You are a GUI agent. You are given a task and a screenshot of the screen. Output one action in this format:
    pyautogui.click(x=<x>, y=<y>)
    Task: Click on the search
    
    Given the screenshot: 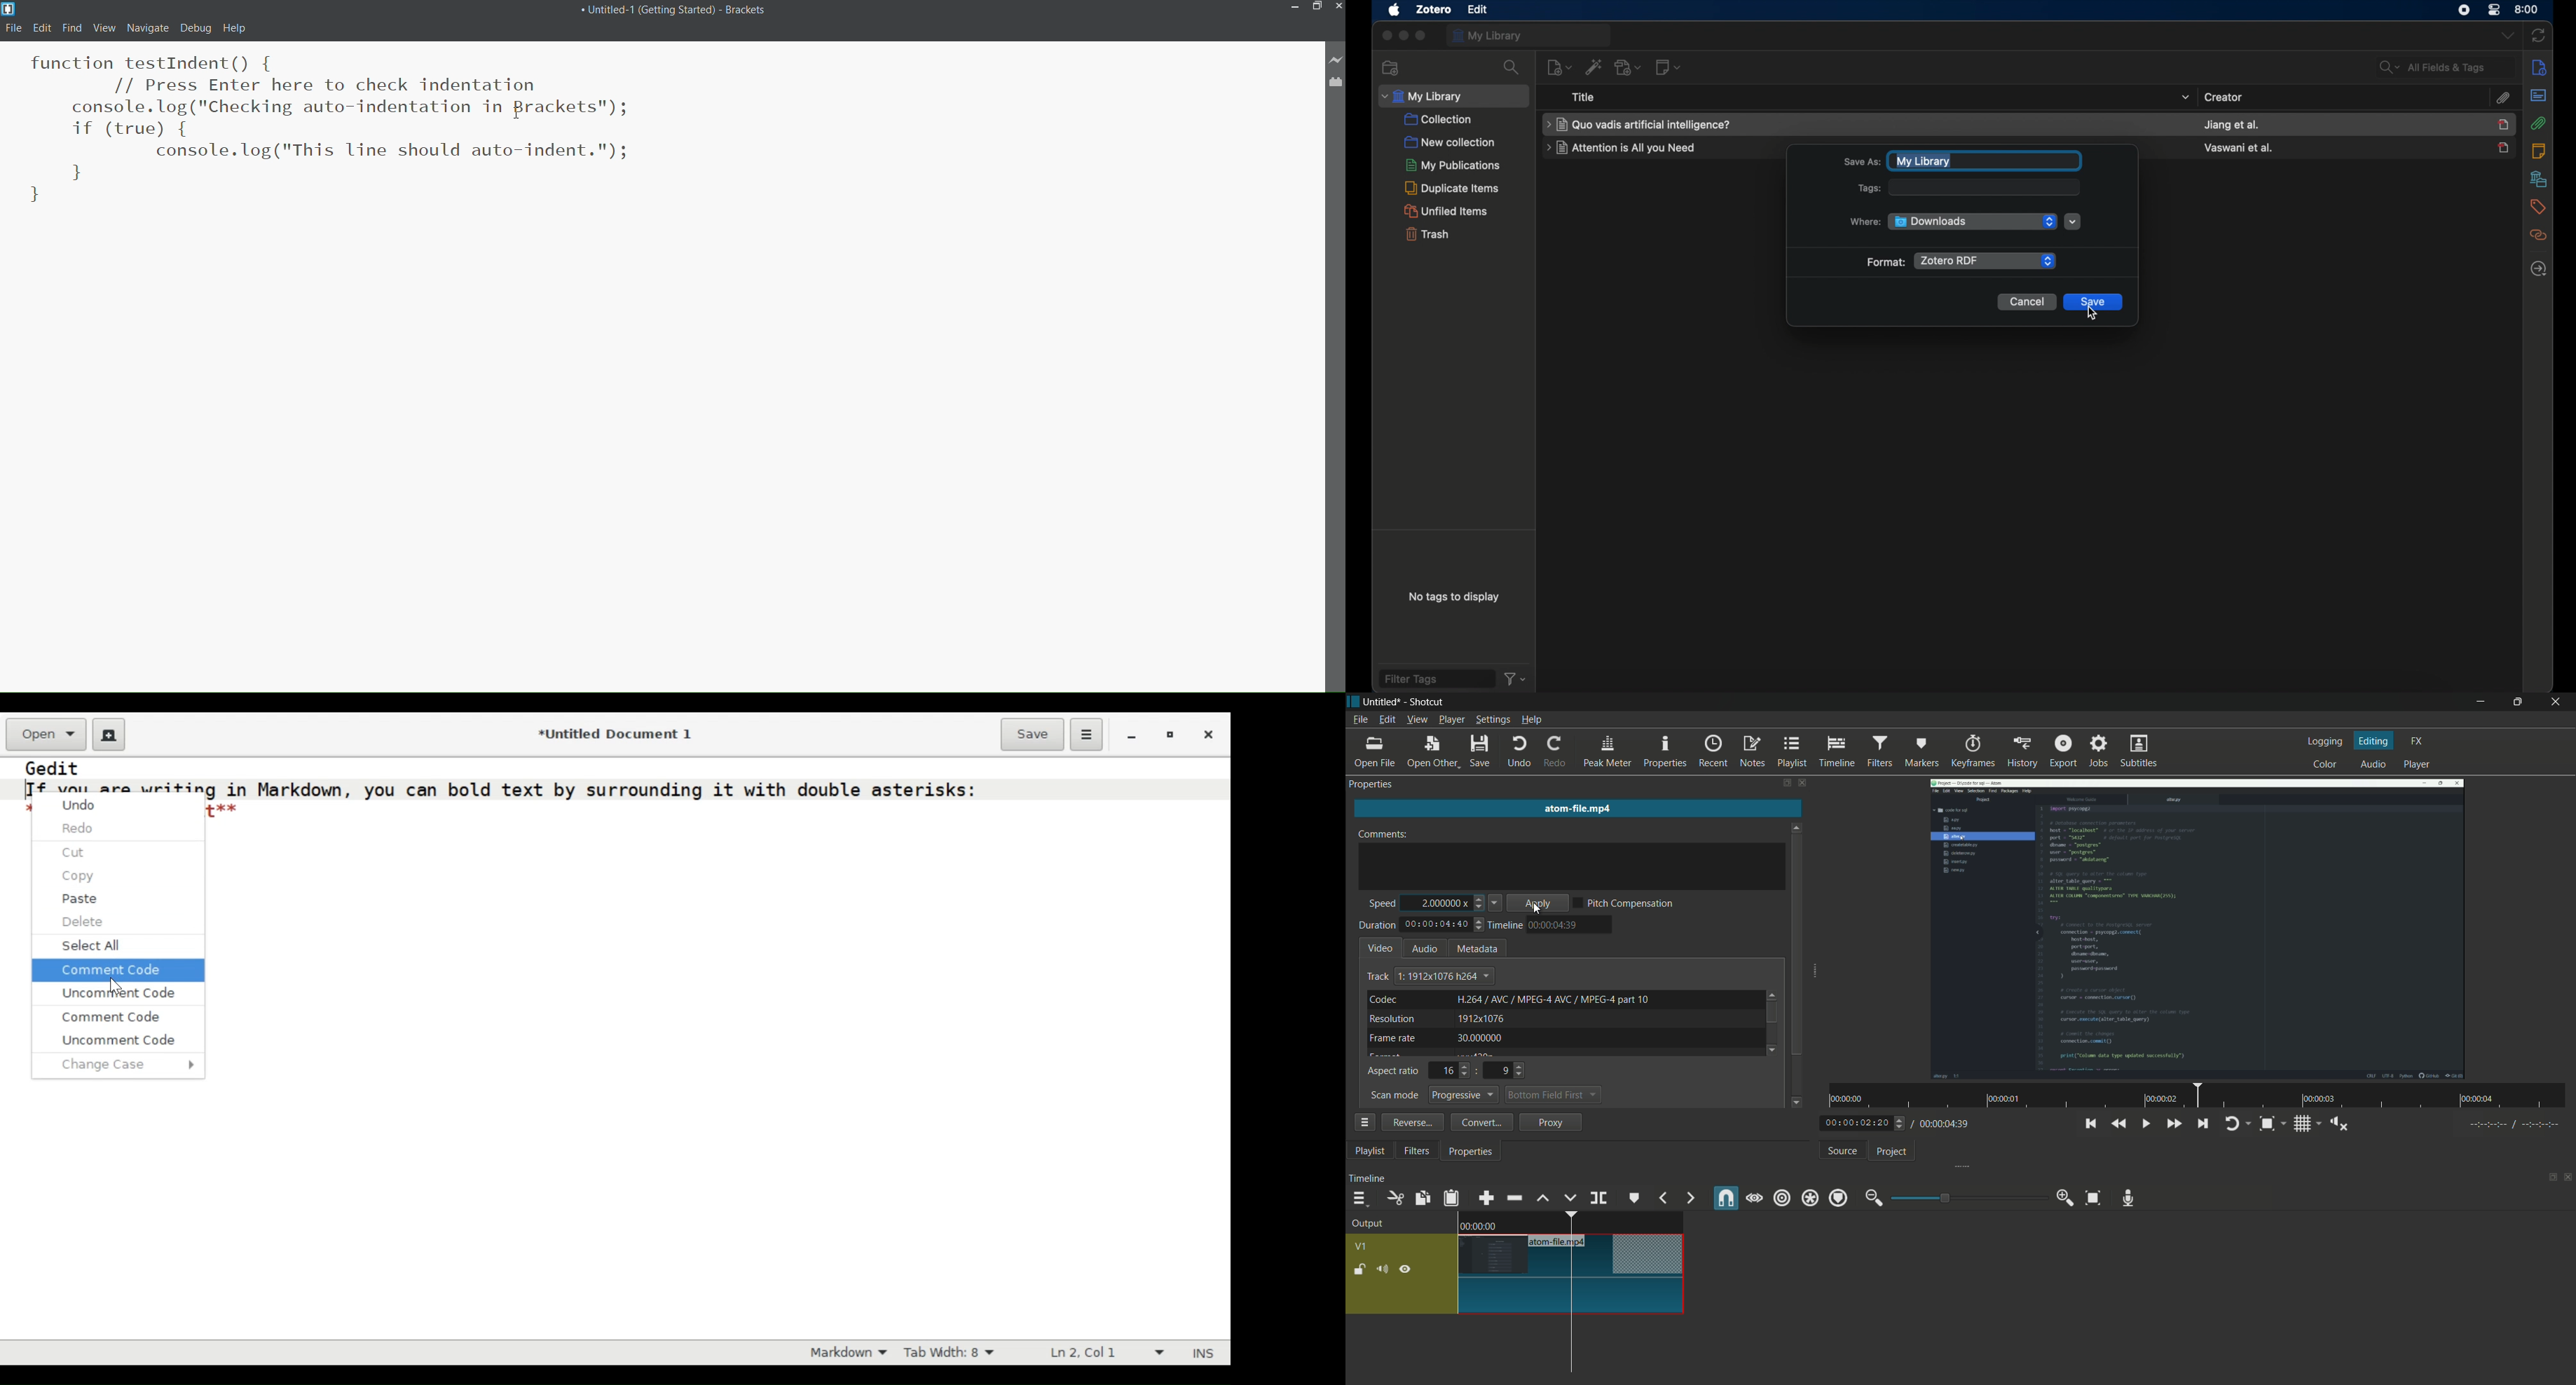 What is the action you would take?
    pyautogui.click(x=1511, y=67)
    